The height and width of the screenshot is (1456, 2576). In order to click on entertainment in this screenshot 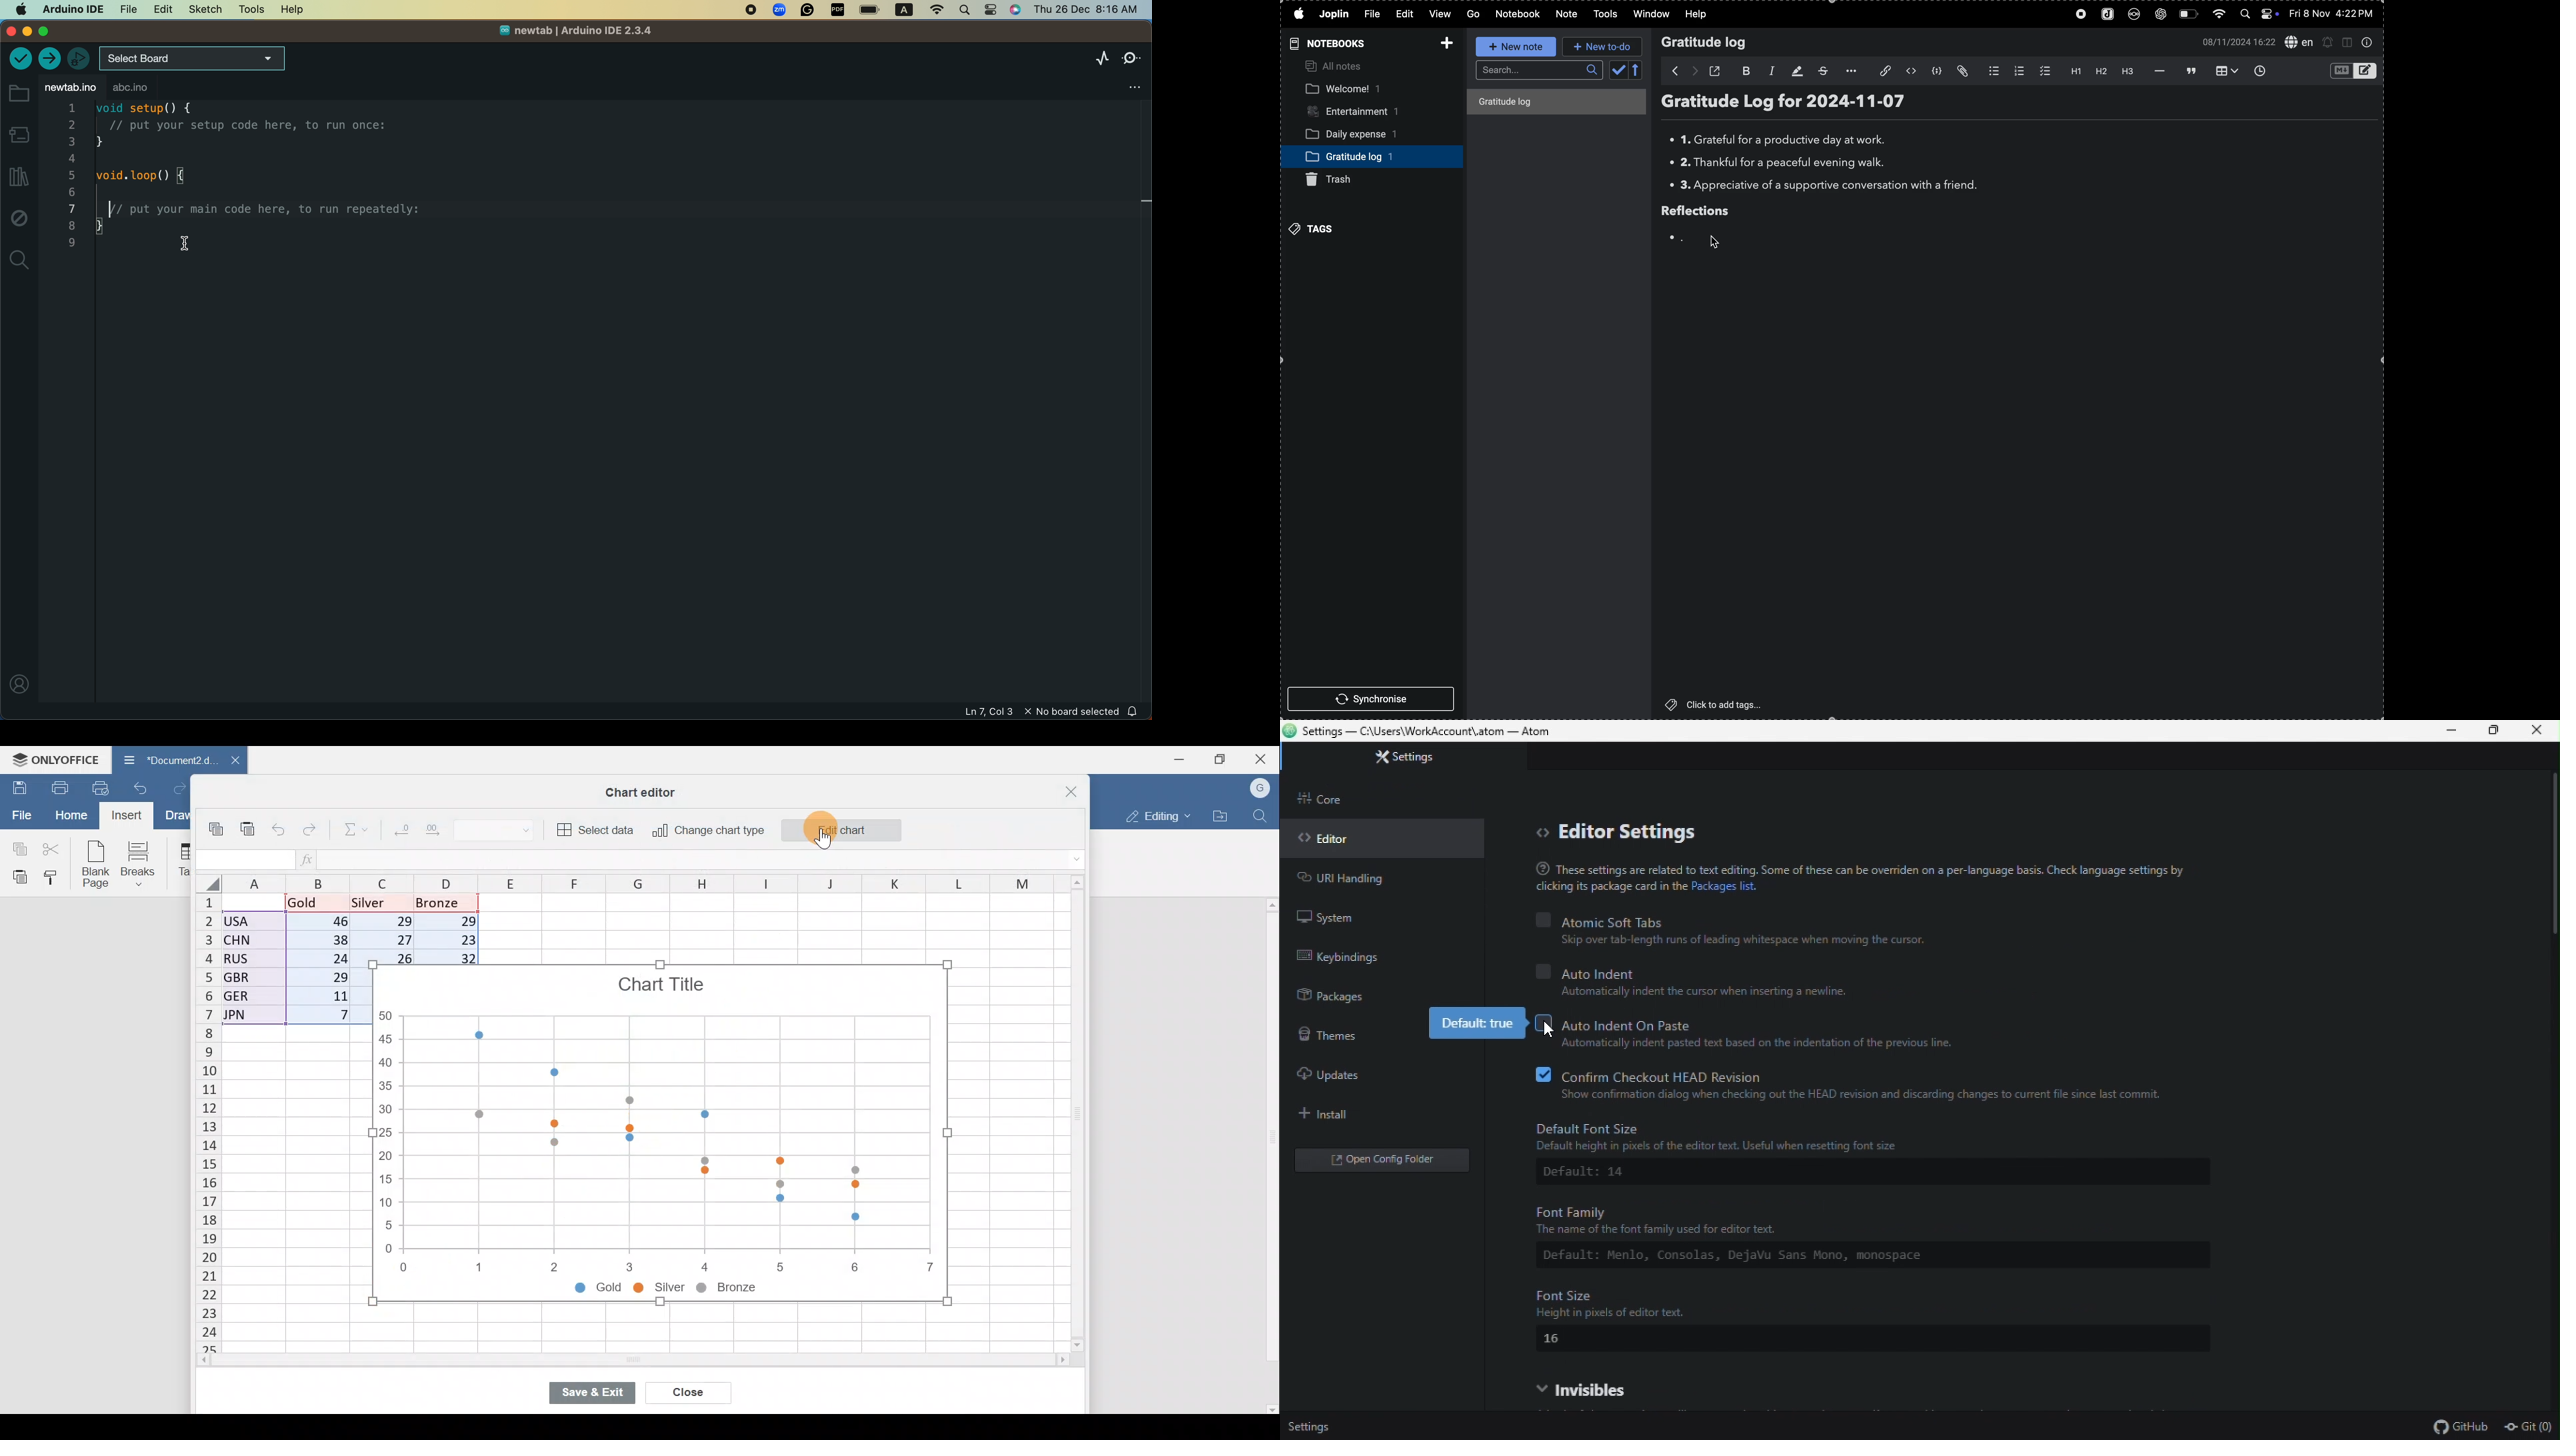, I will do `click(1358, 113)`.